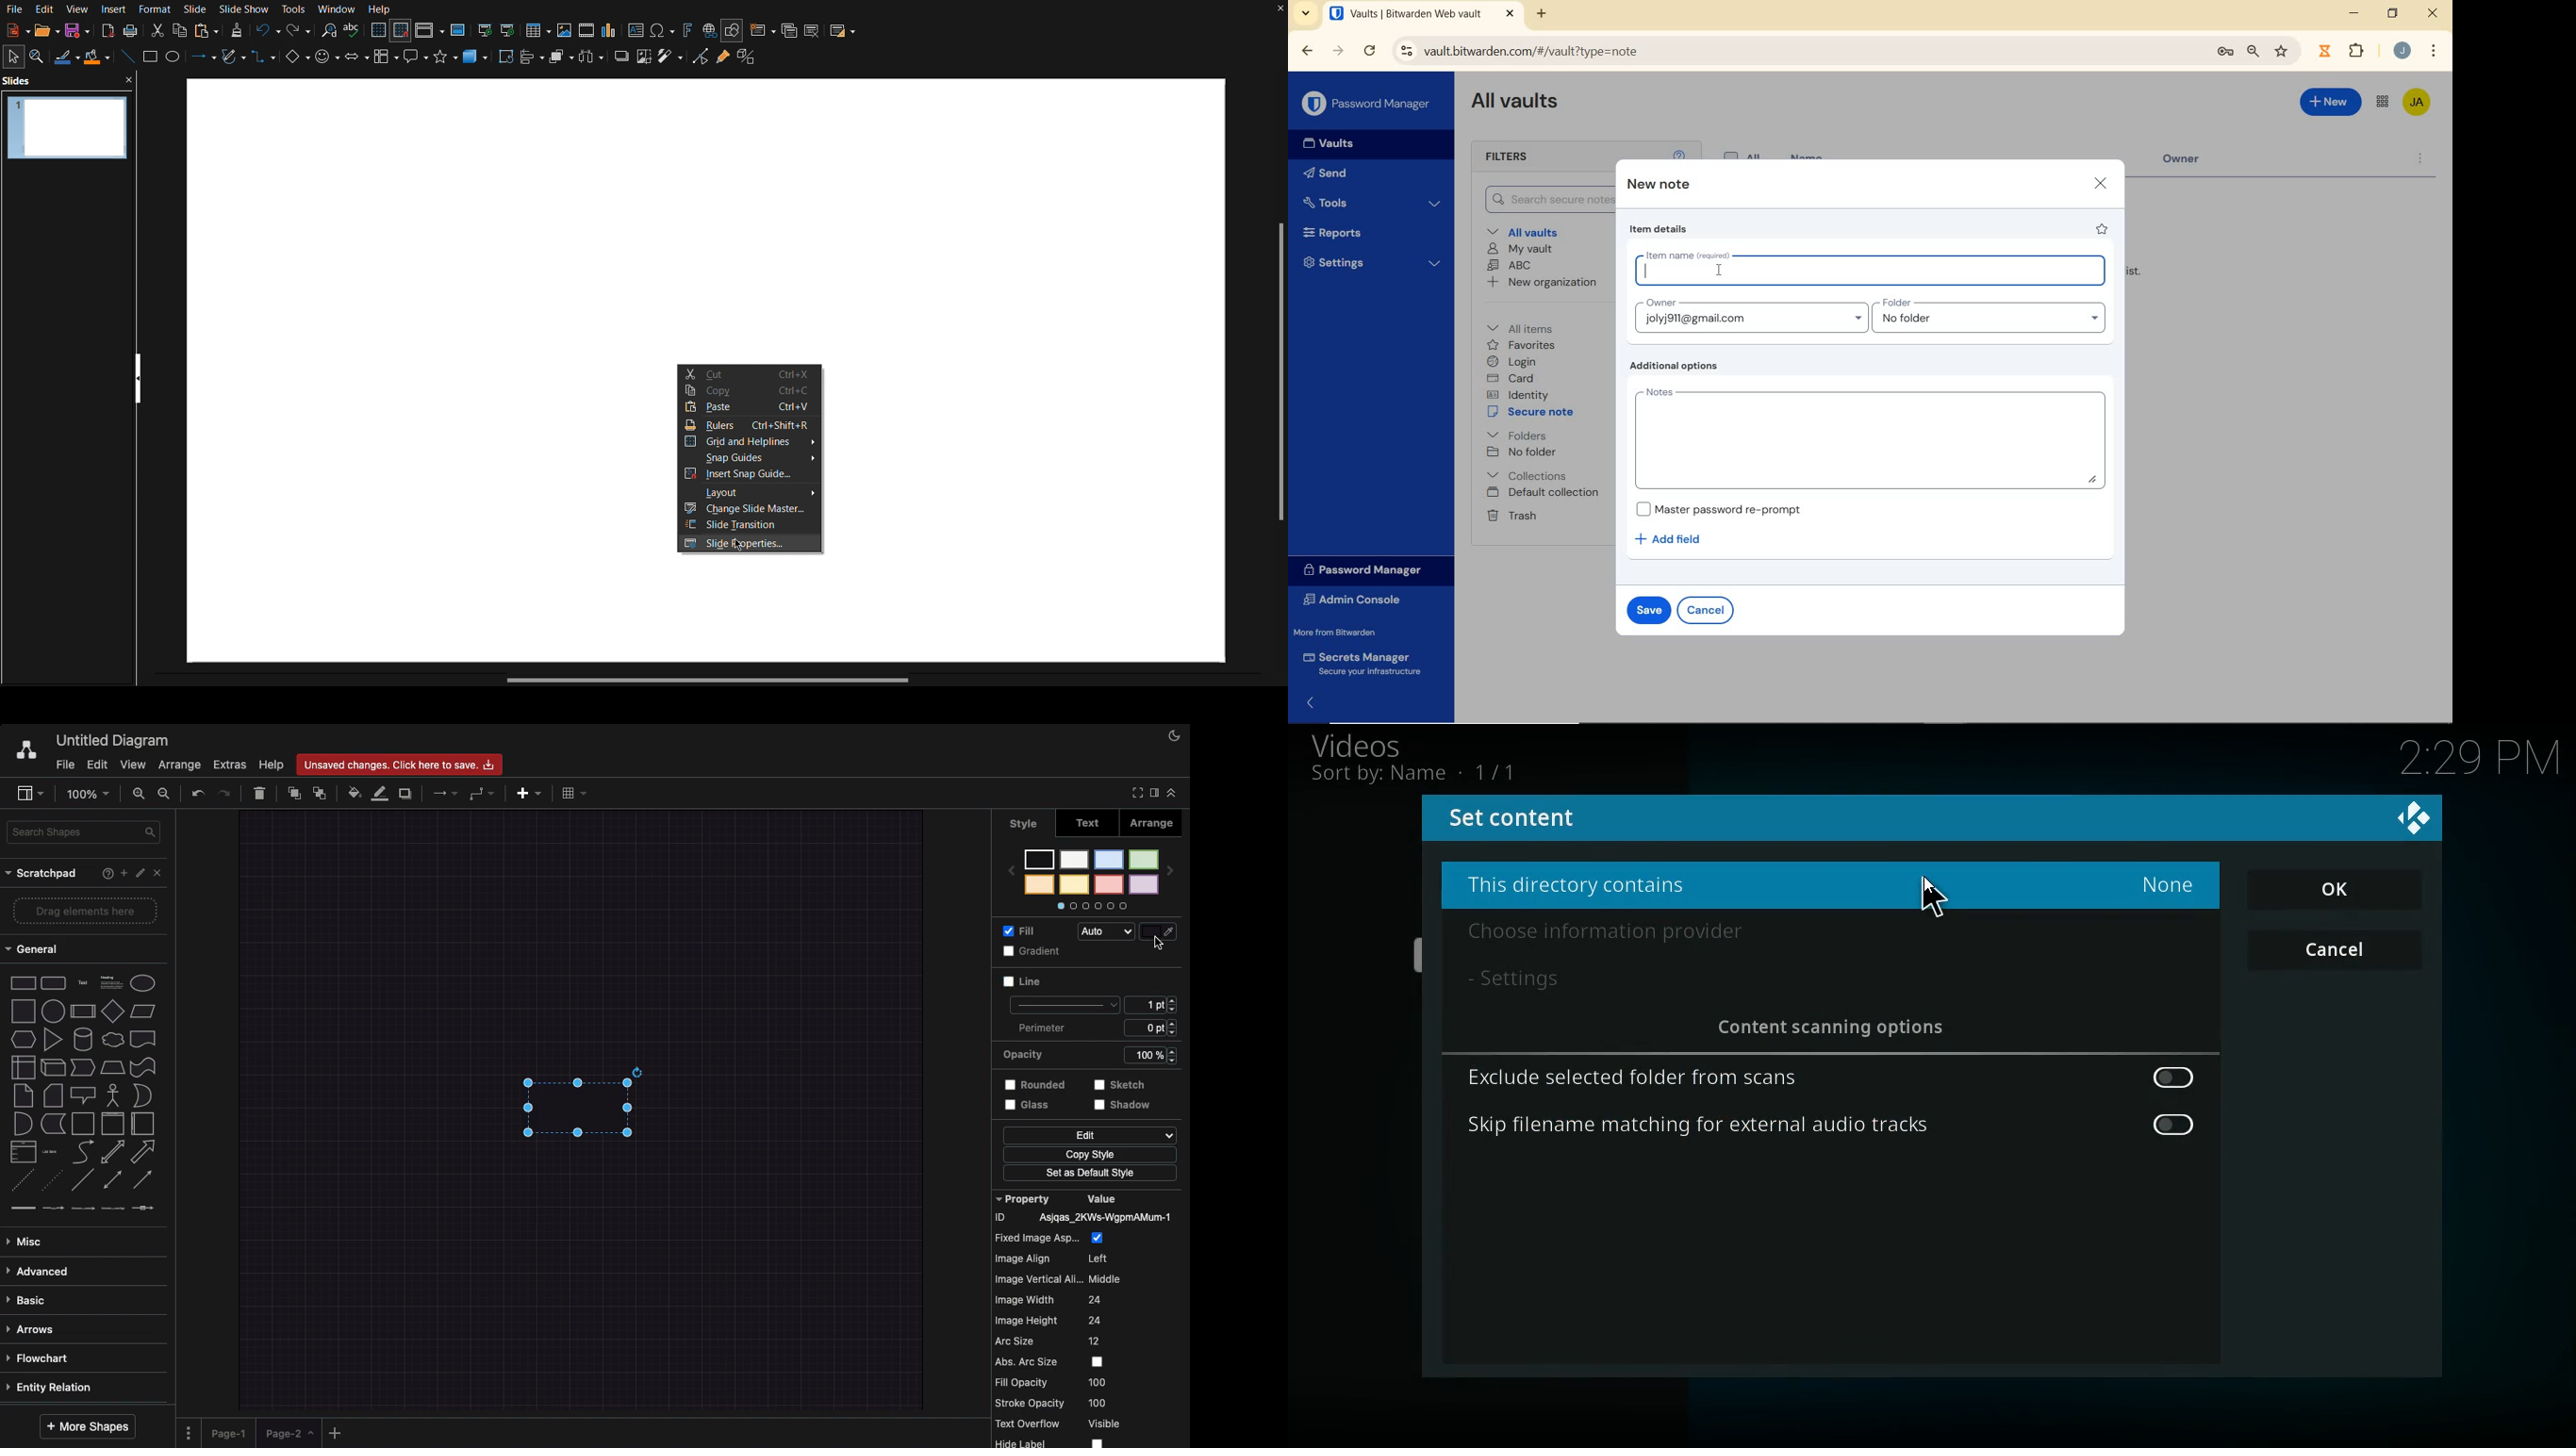  I want to click on Distribute Objects, so click(593, 60).